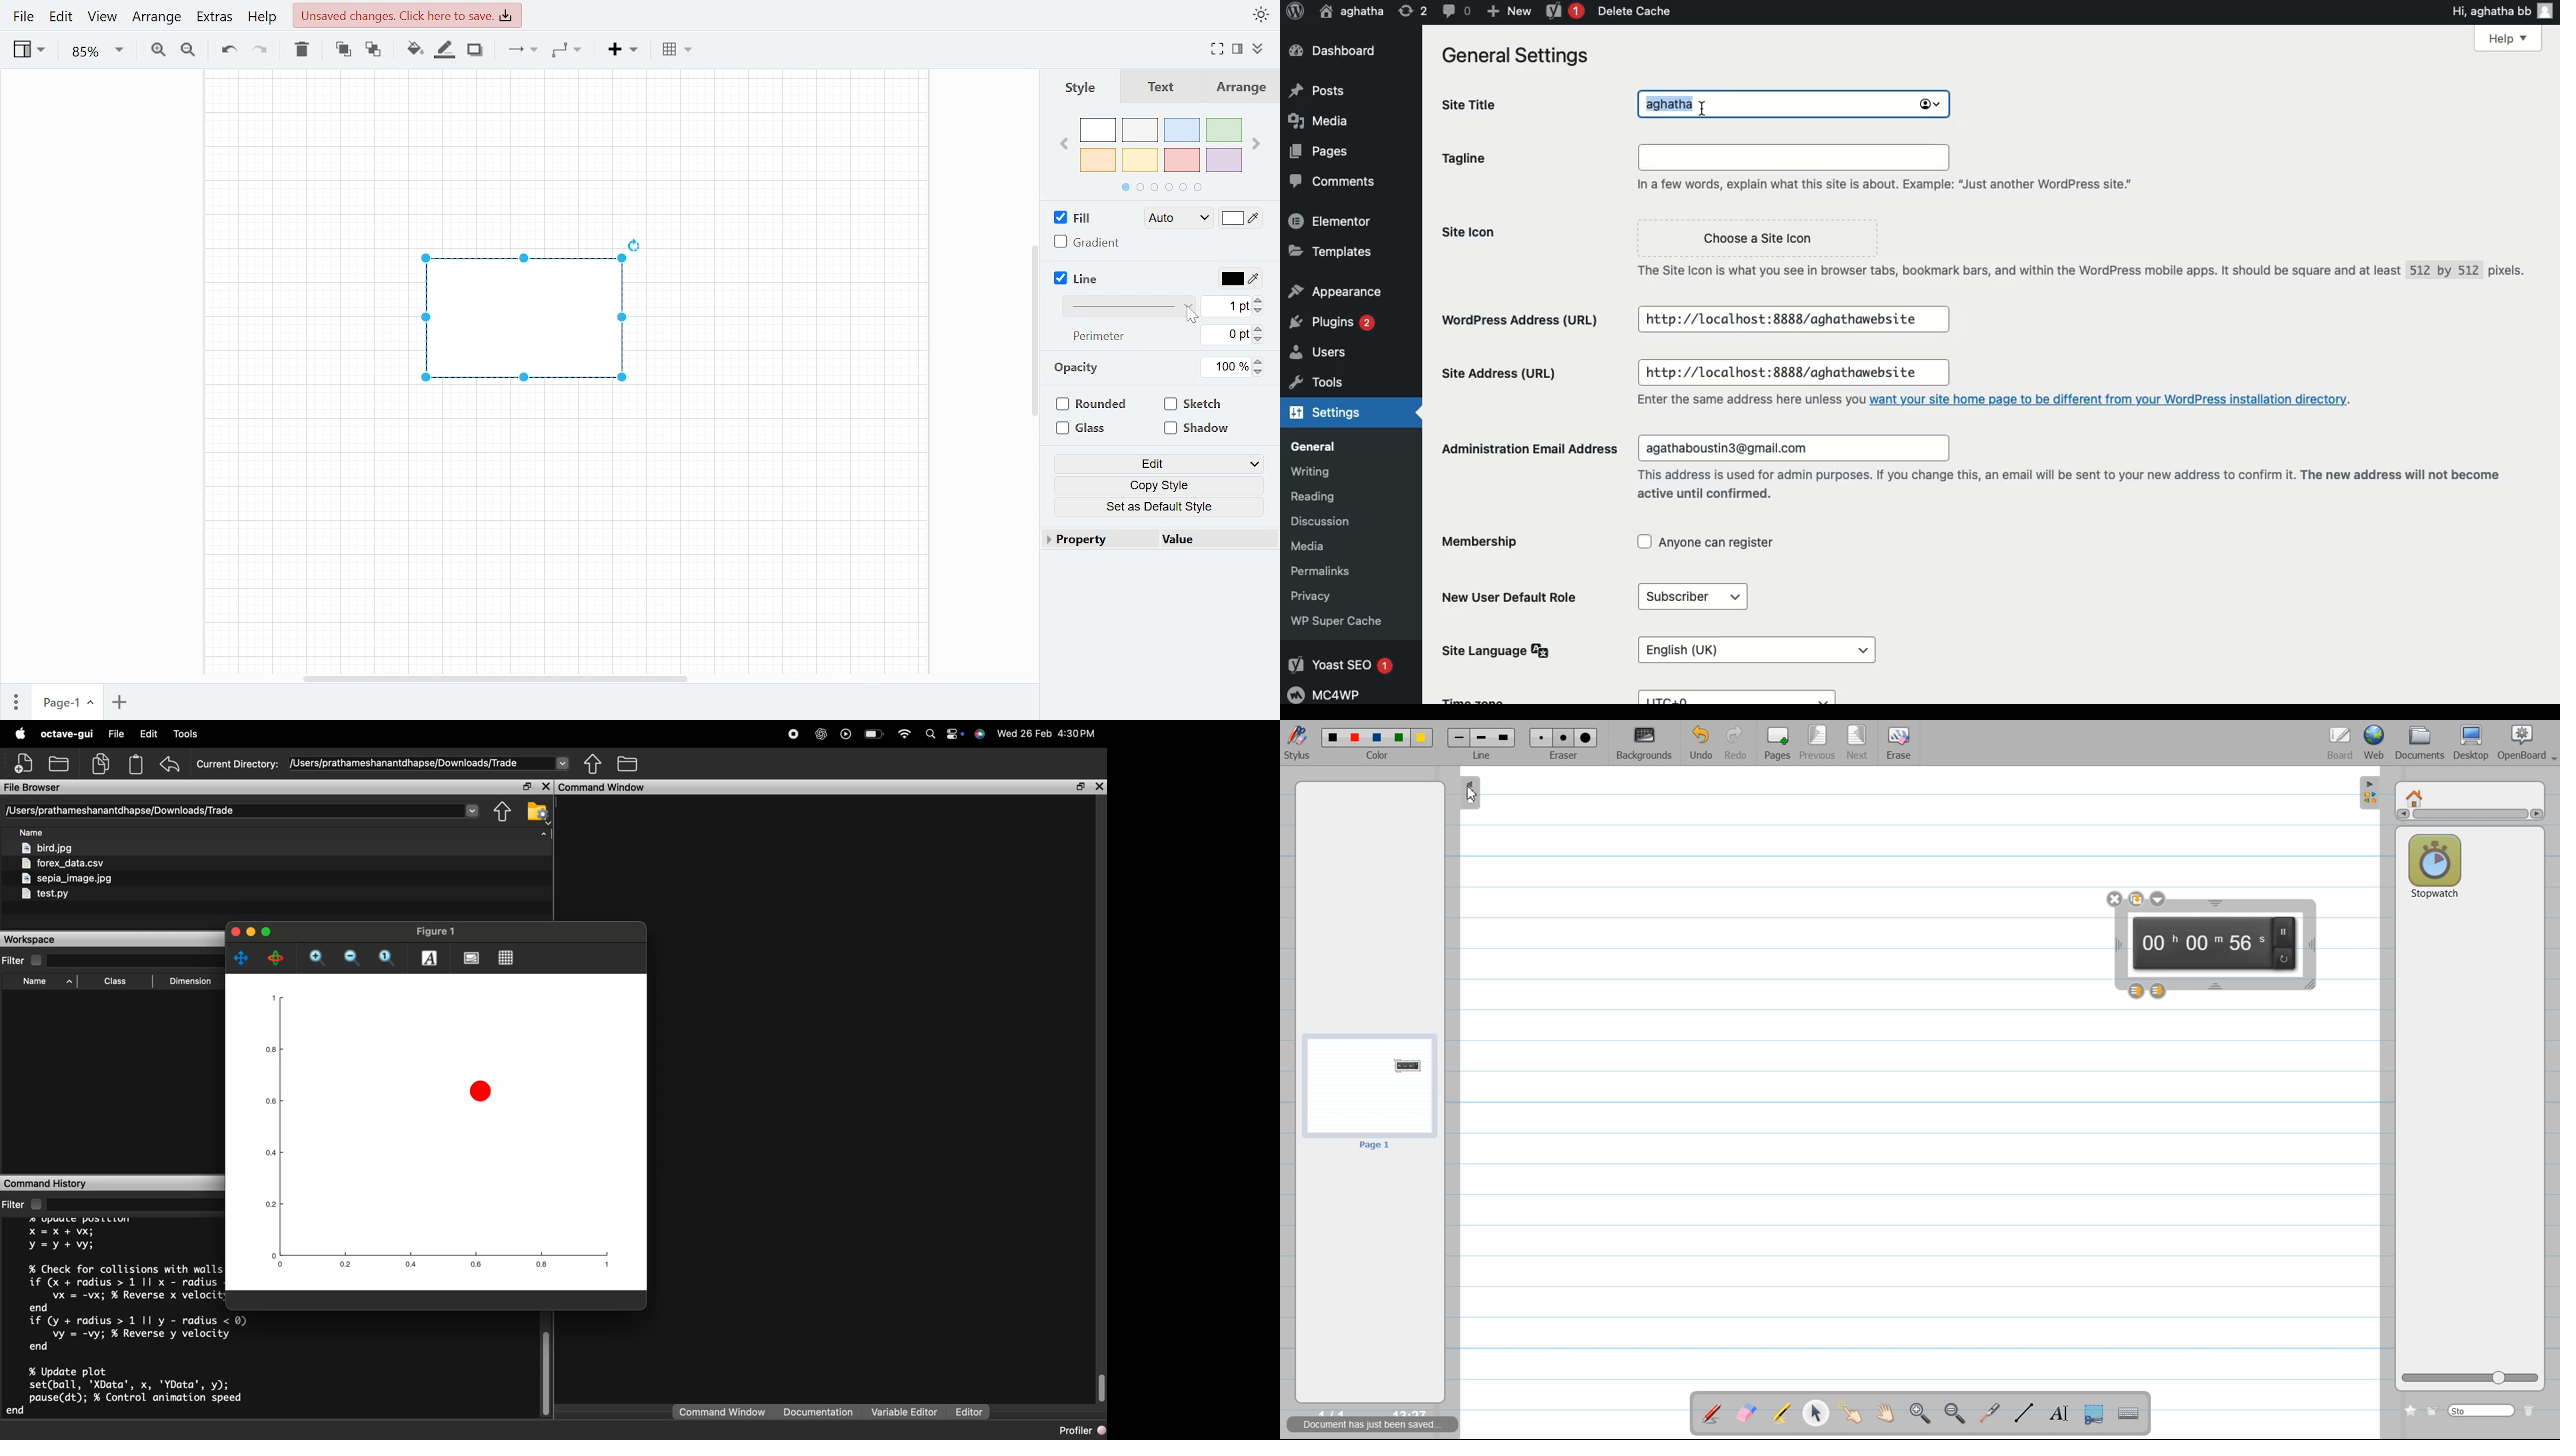  I want to click on Decrease perimeter, so click(1262, 340).